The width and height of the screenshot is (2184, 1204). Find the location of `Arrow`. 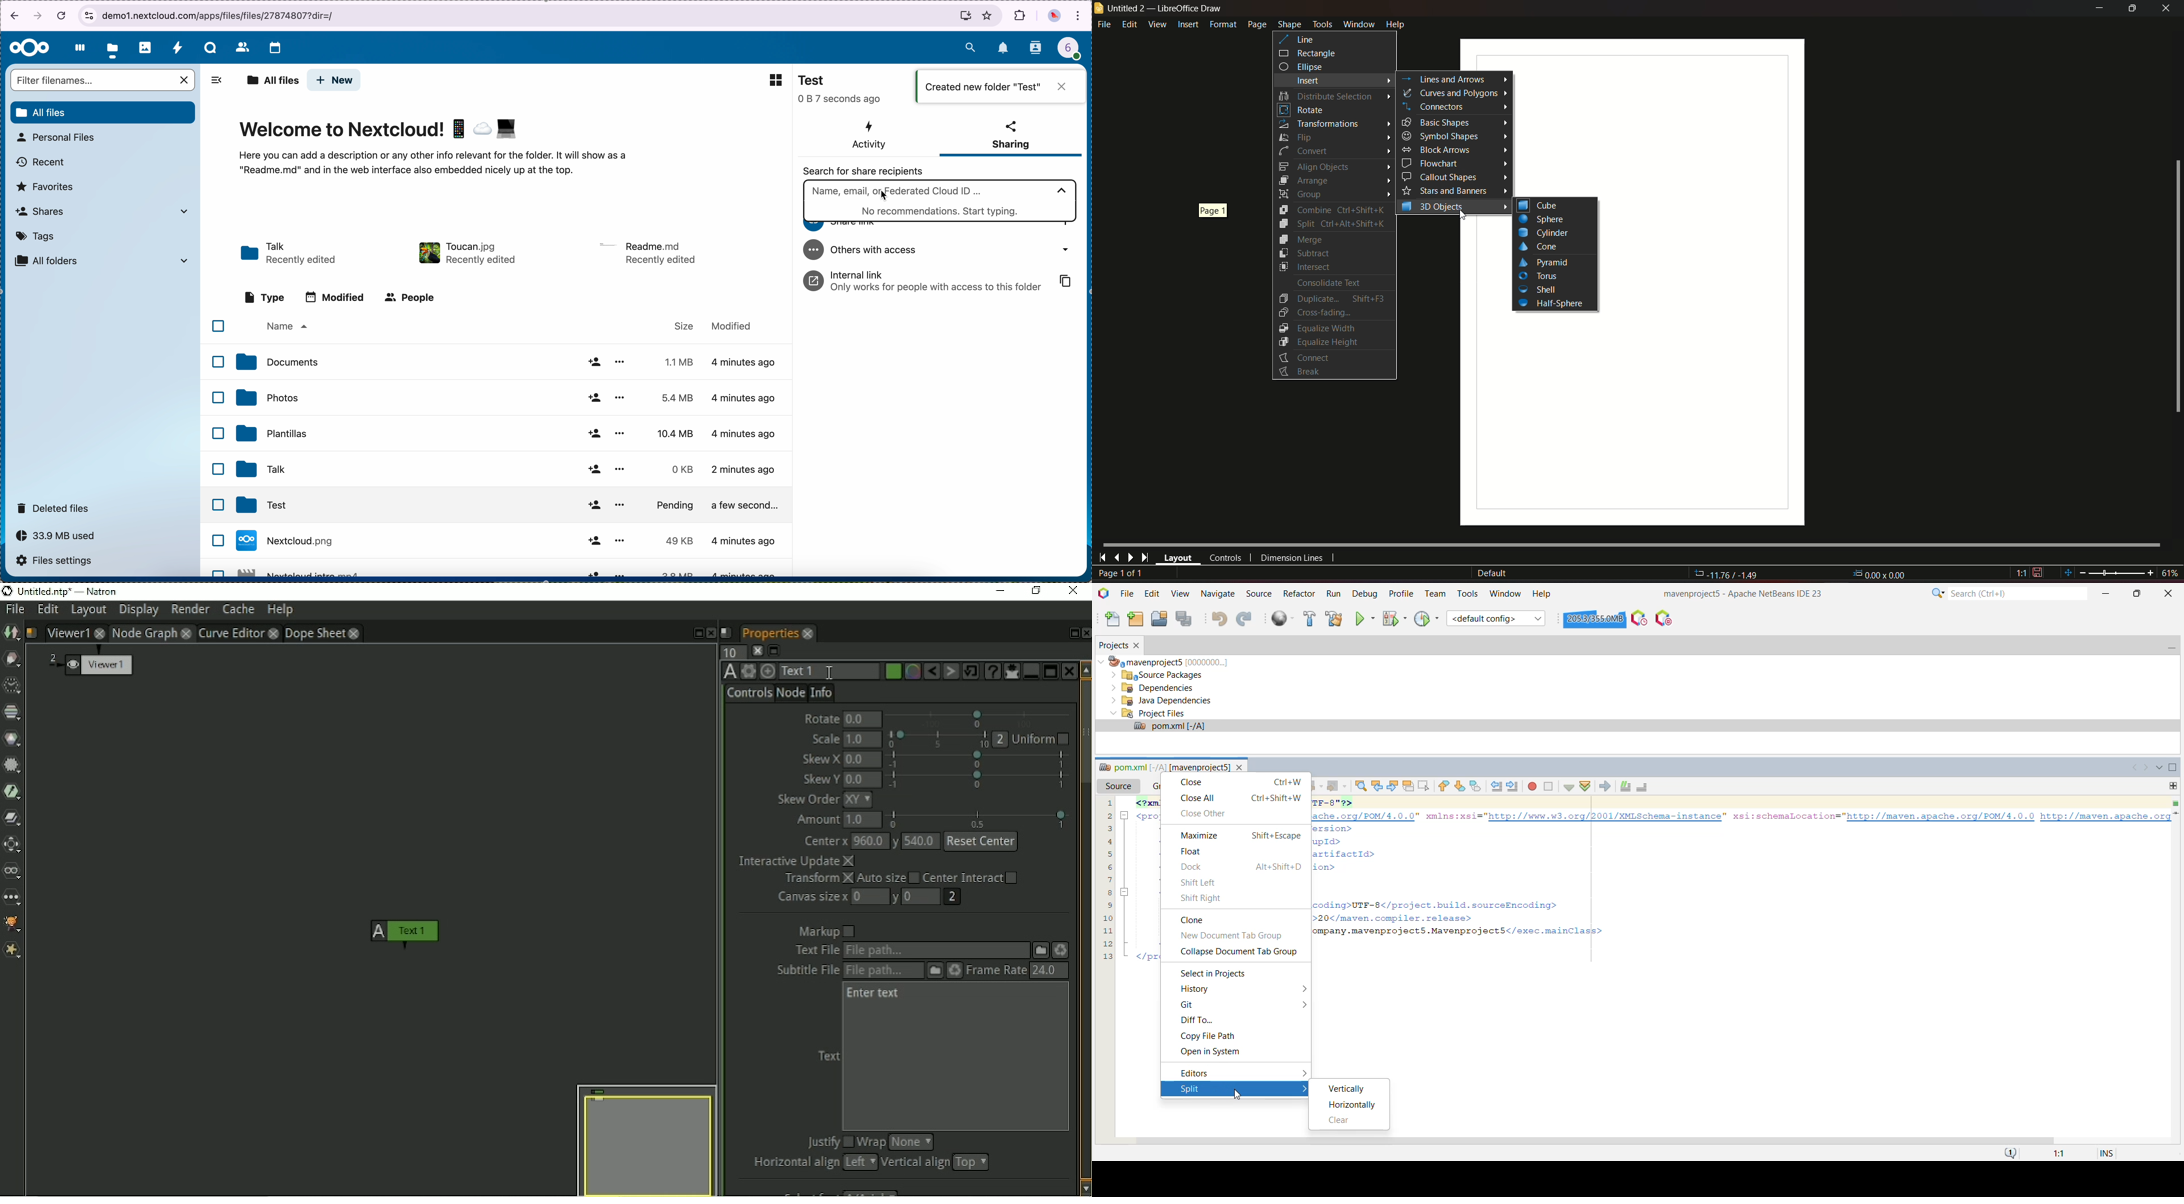

Arrow is located at coordinates (1386, 180).